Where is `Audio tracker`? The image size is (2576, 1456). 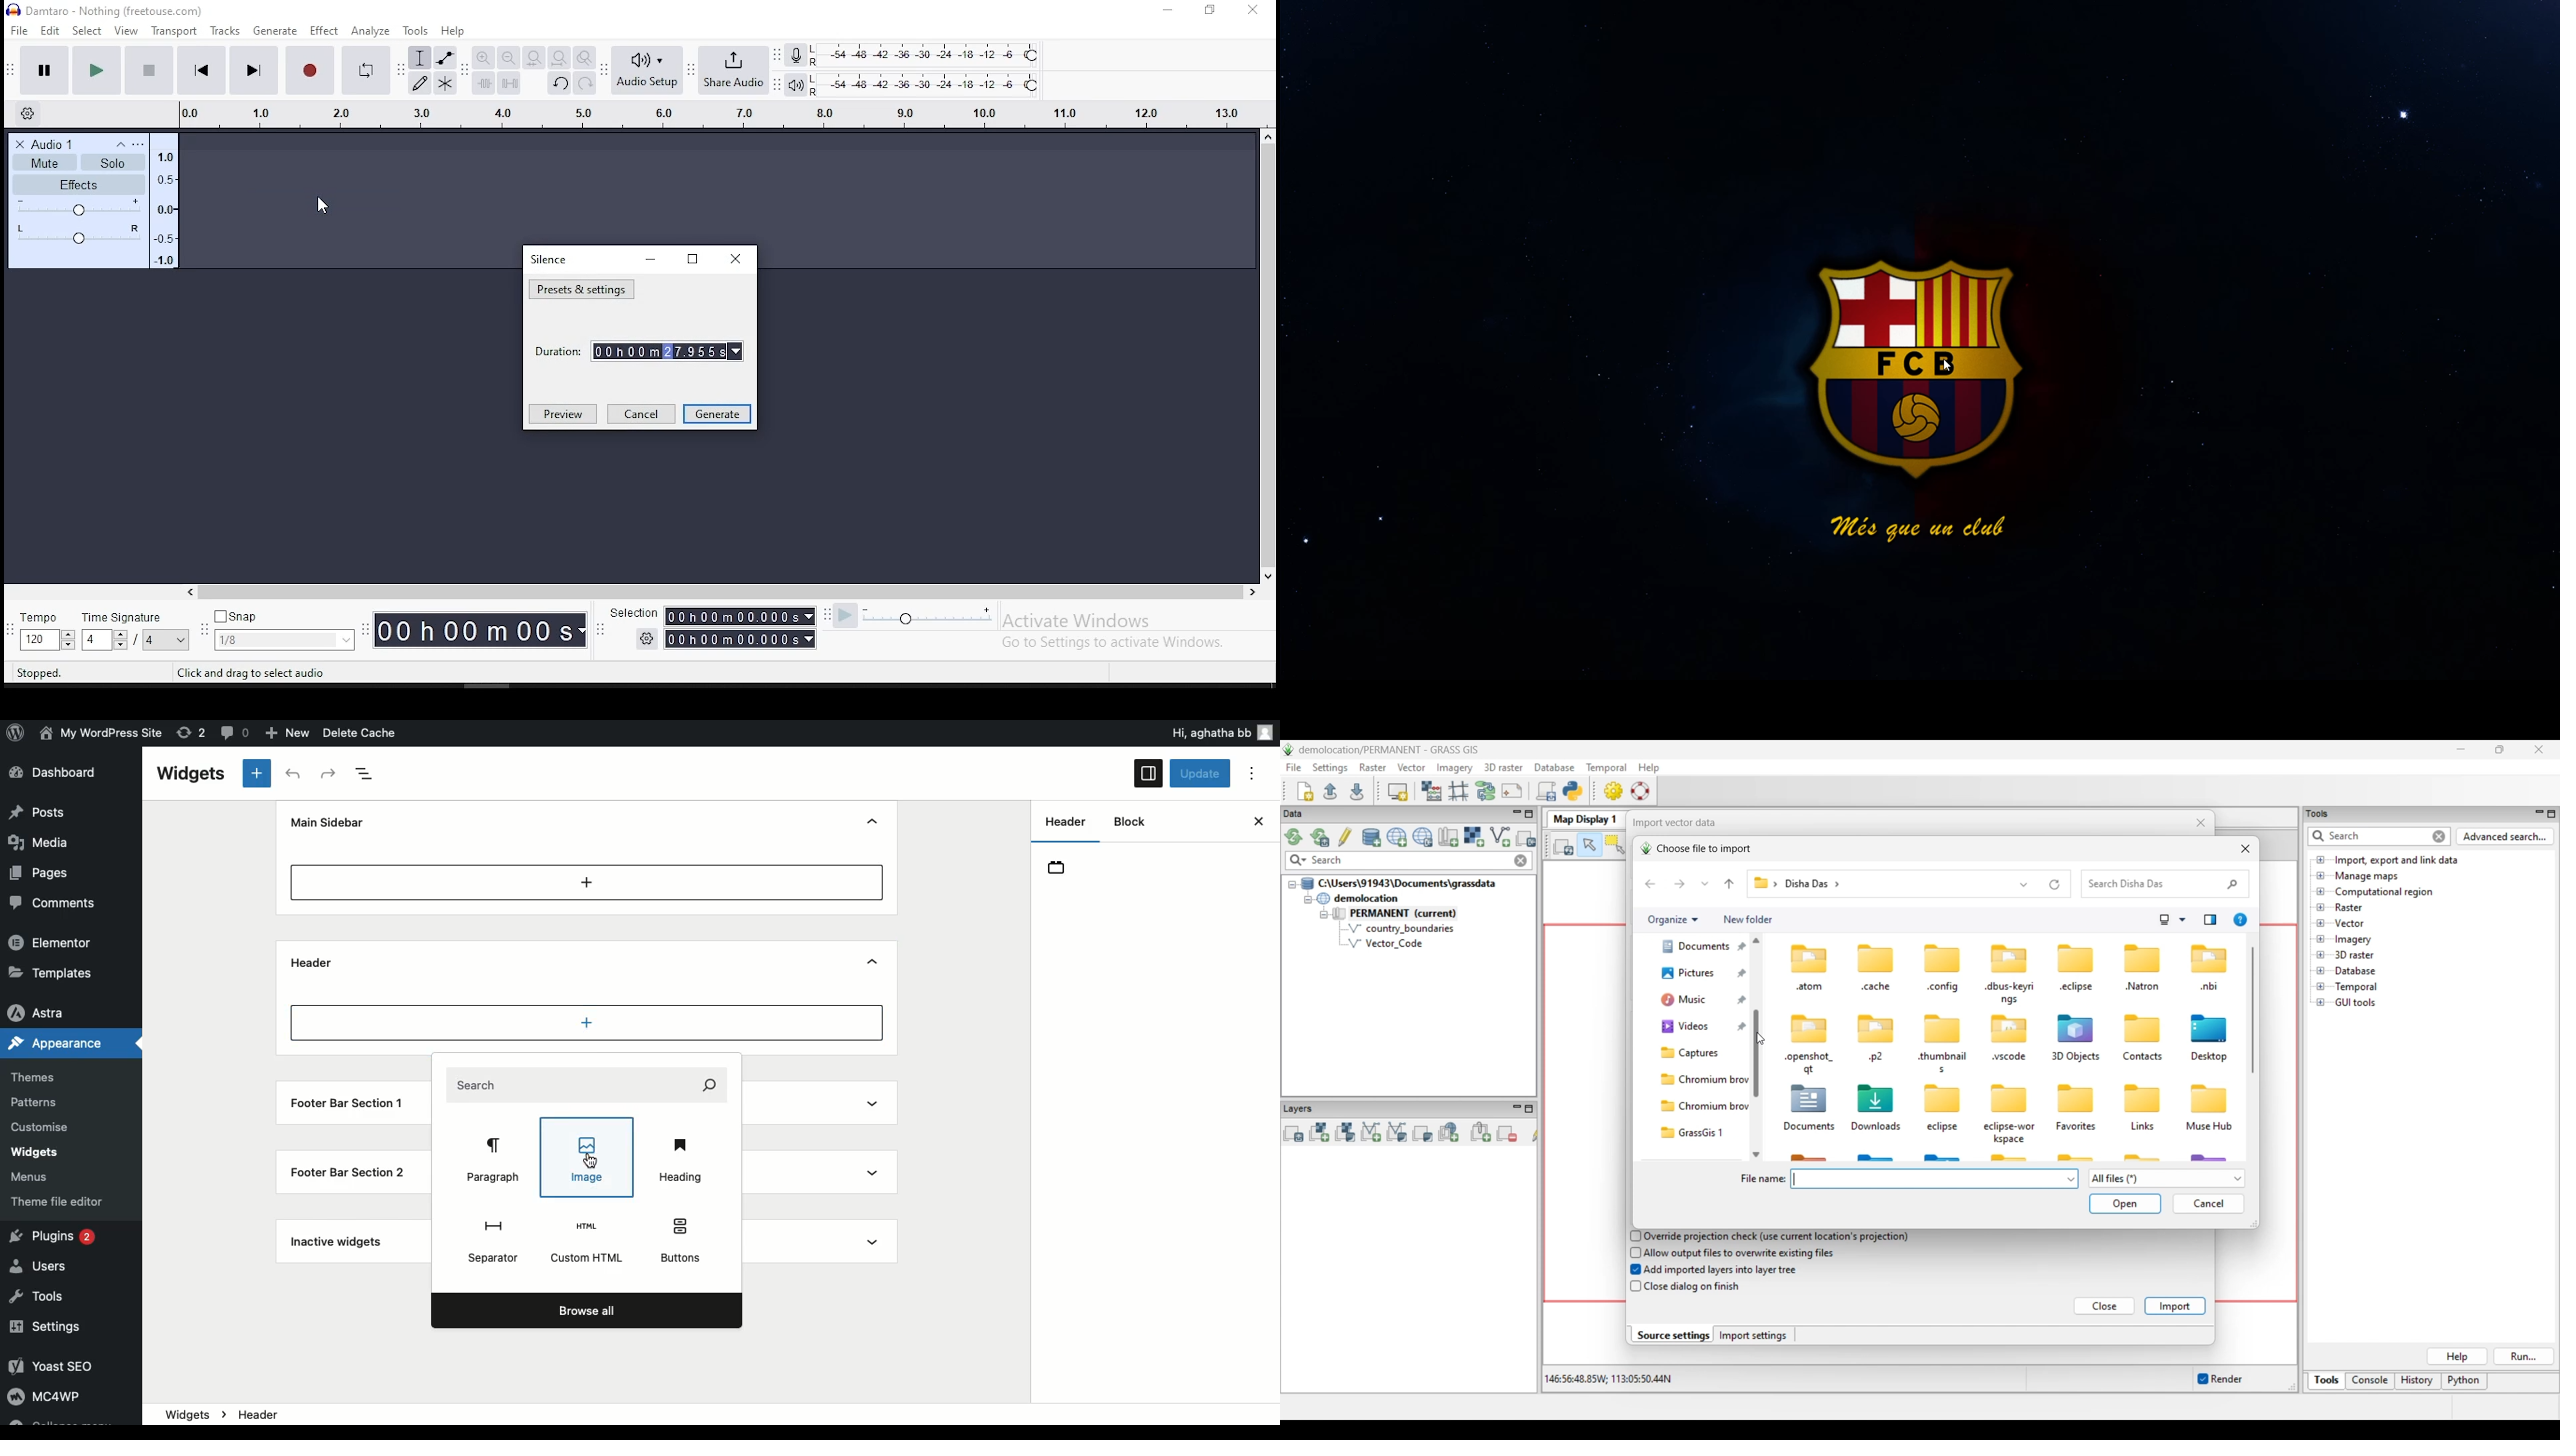 Audio tracker is located at coordinates (165, 201).